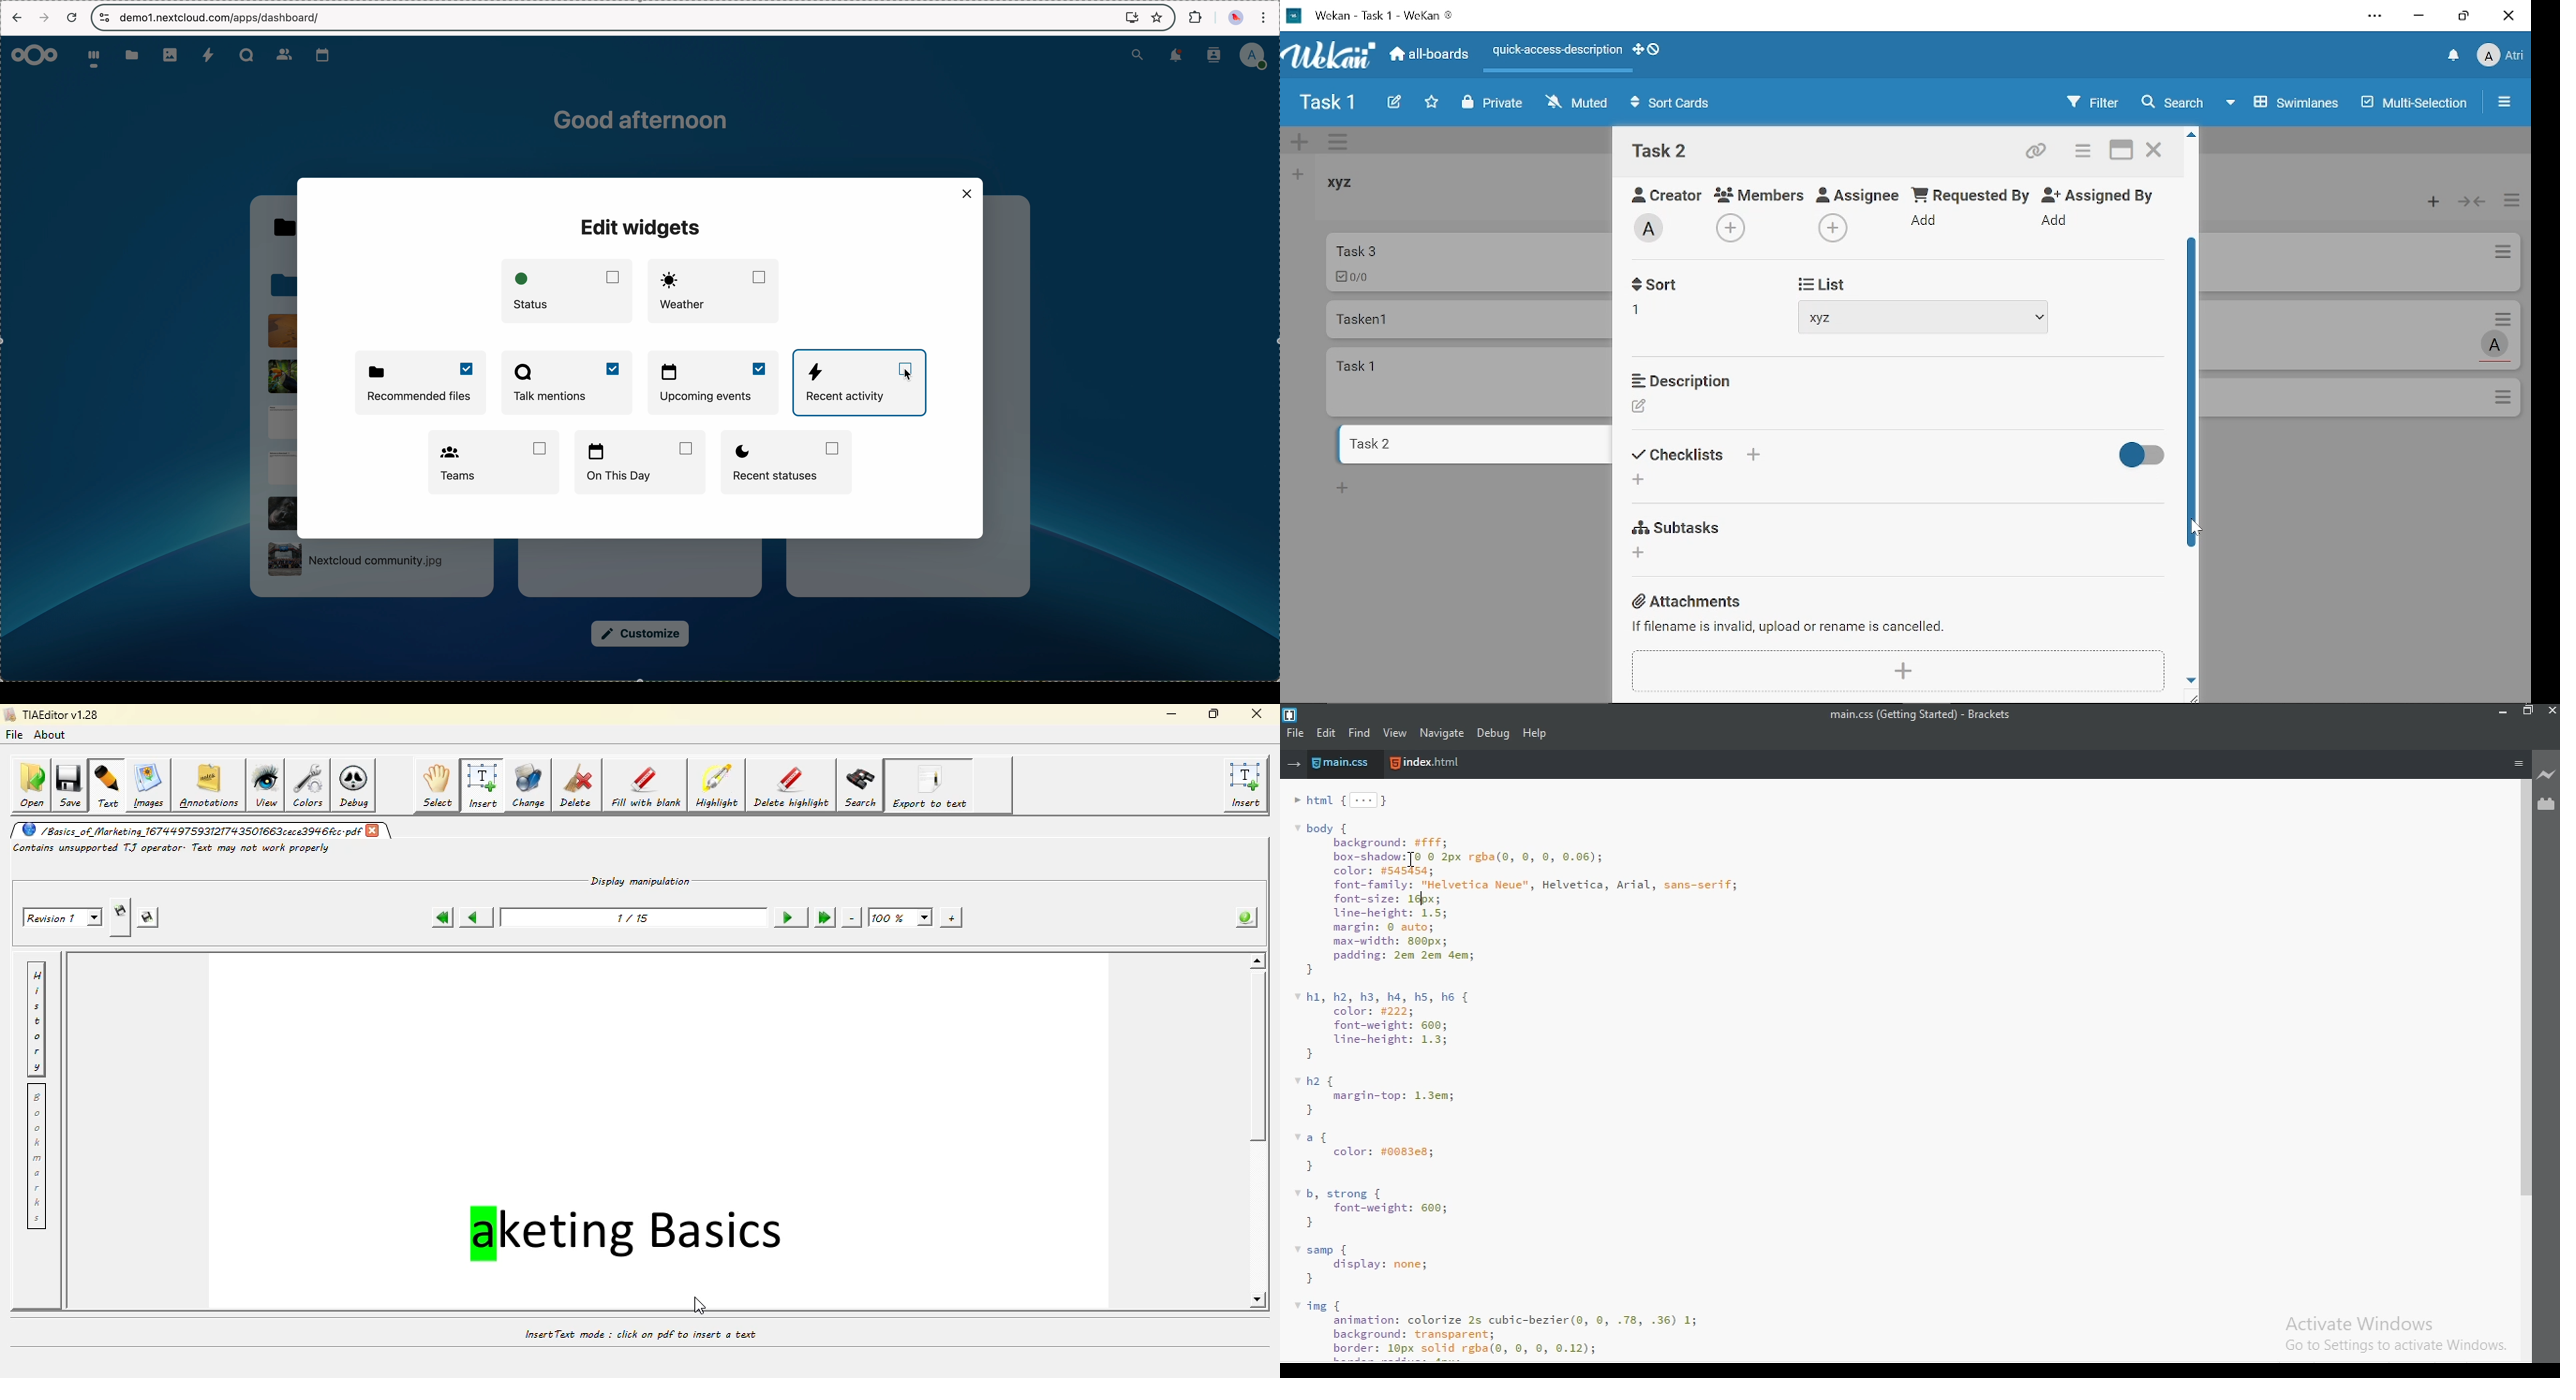 The height and width of the screenshot is (1400, 2576). I want to click on Close, so click(2508, 16).